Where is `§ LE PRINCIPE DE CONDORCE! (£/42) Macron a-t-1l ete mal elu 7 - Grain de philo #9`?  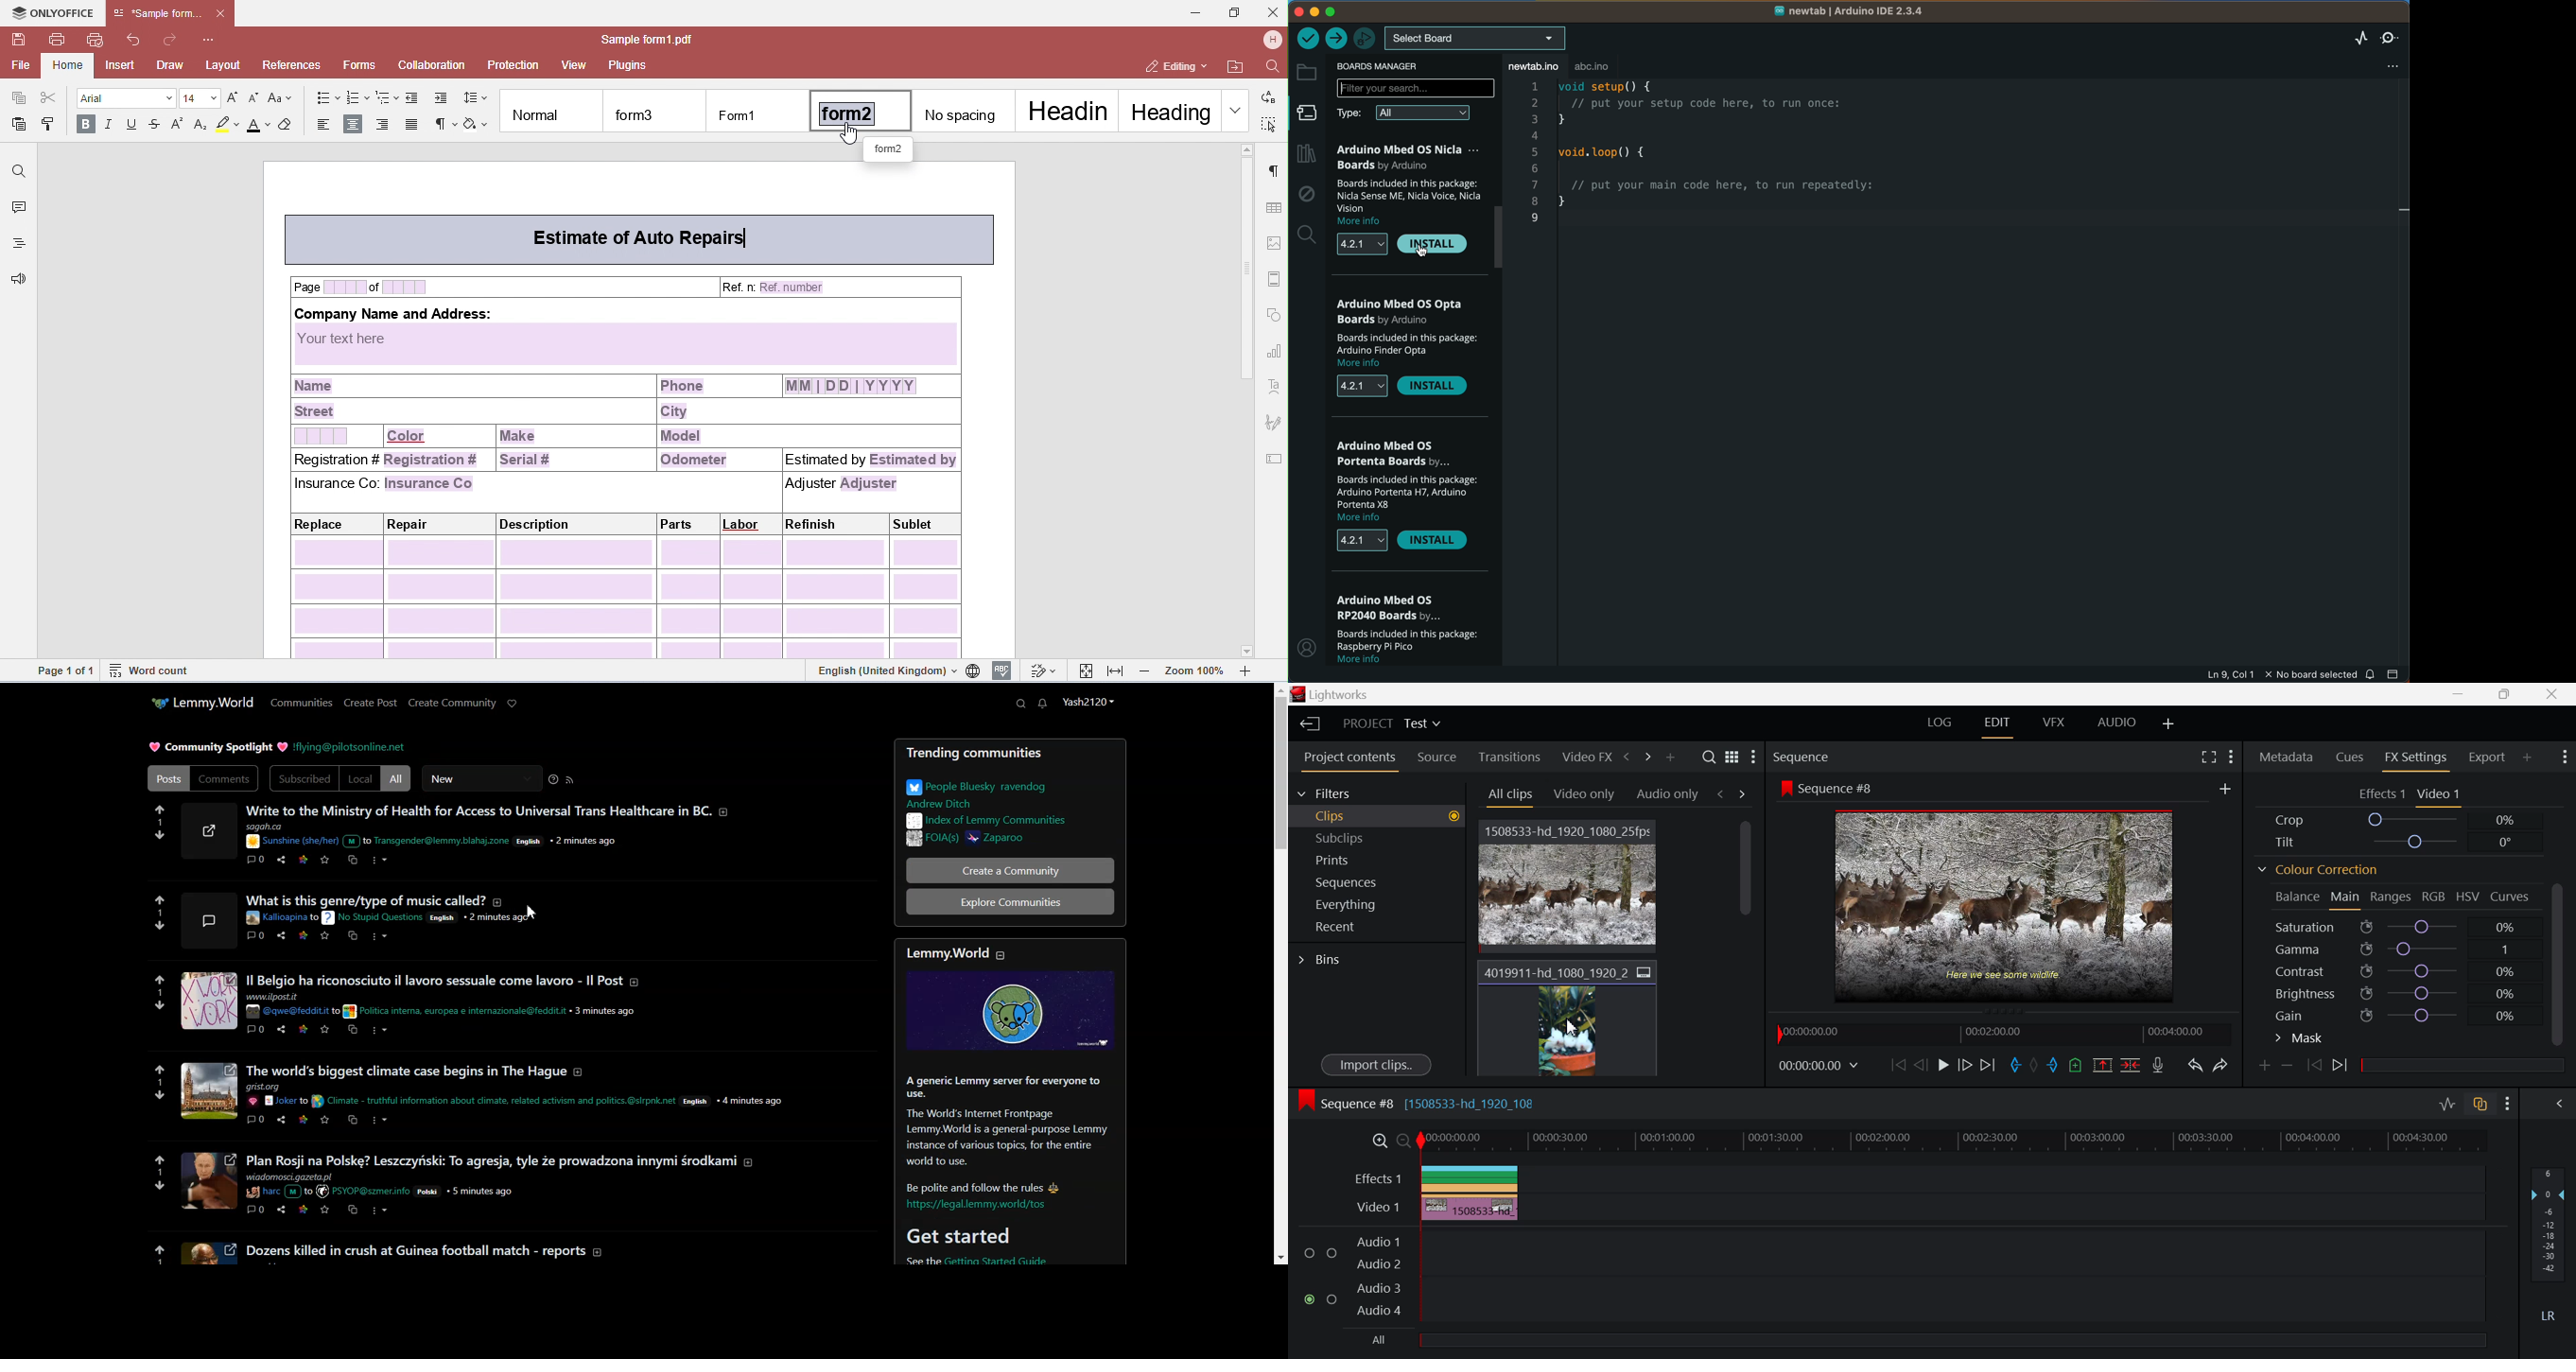
§ LE PRINCIPE DE CONDORCE! (£/42) Macron a-t-1l ete mal elu 7 - Grain de philo #9 is located at coordinates (490, 900).